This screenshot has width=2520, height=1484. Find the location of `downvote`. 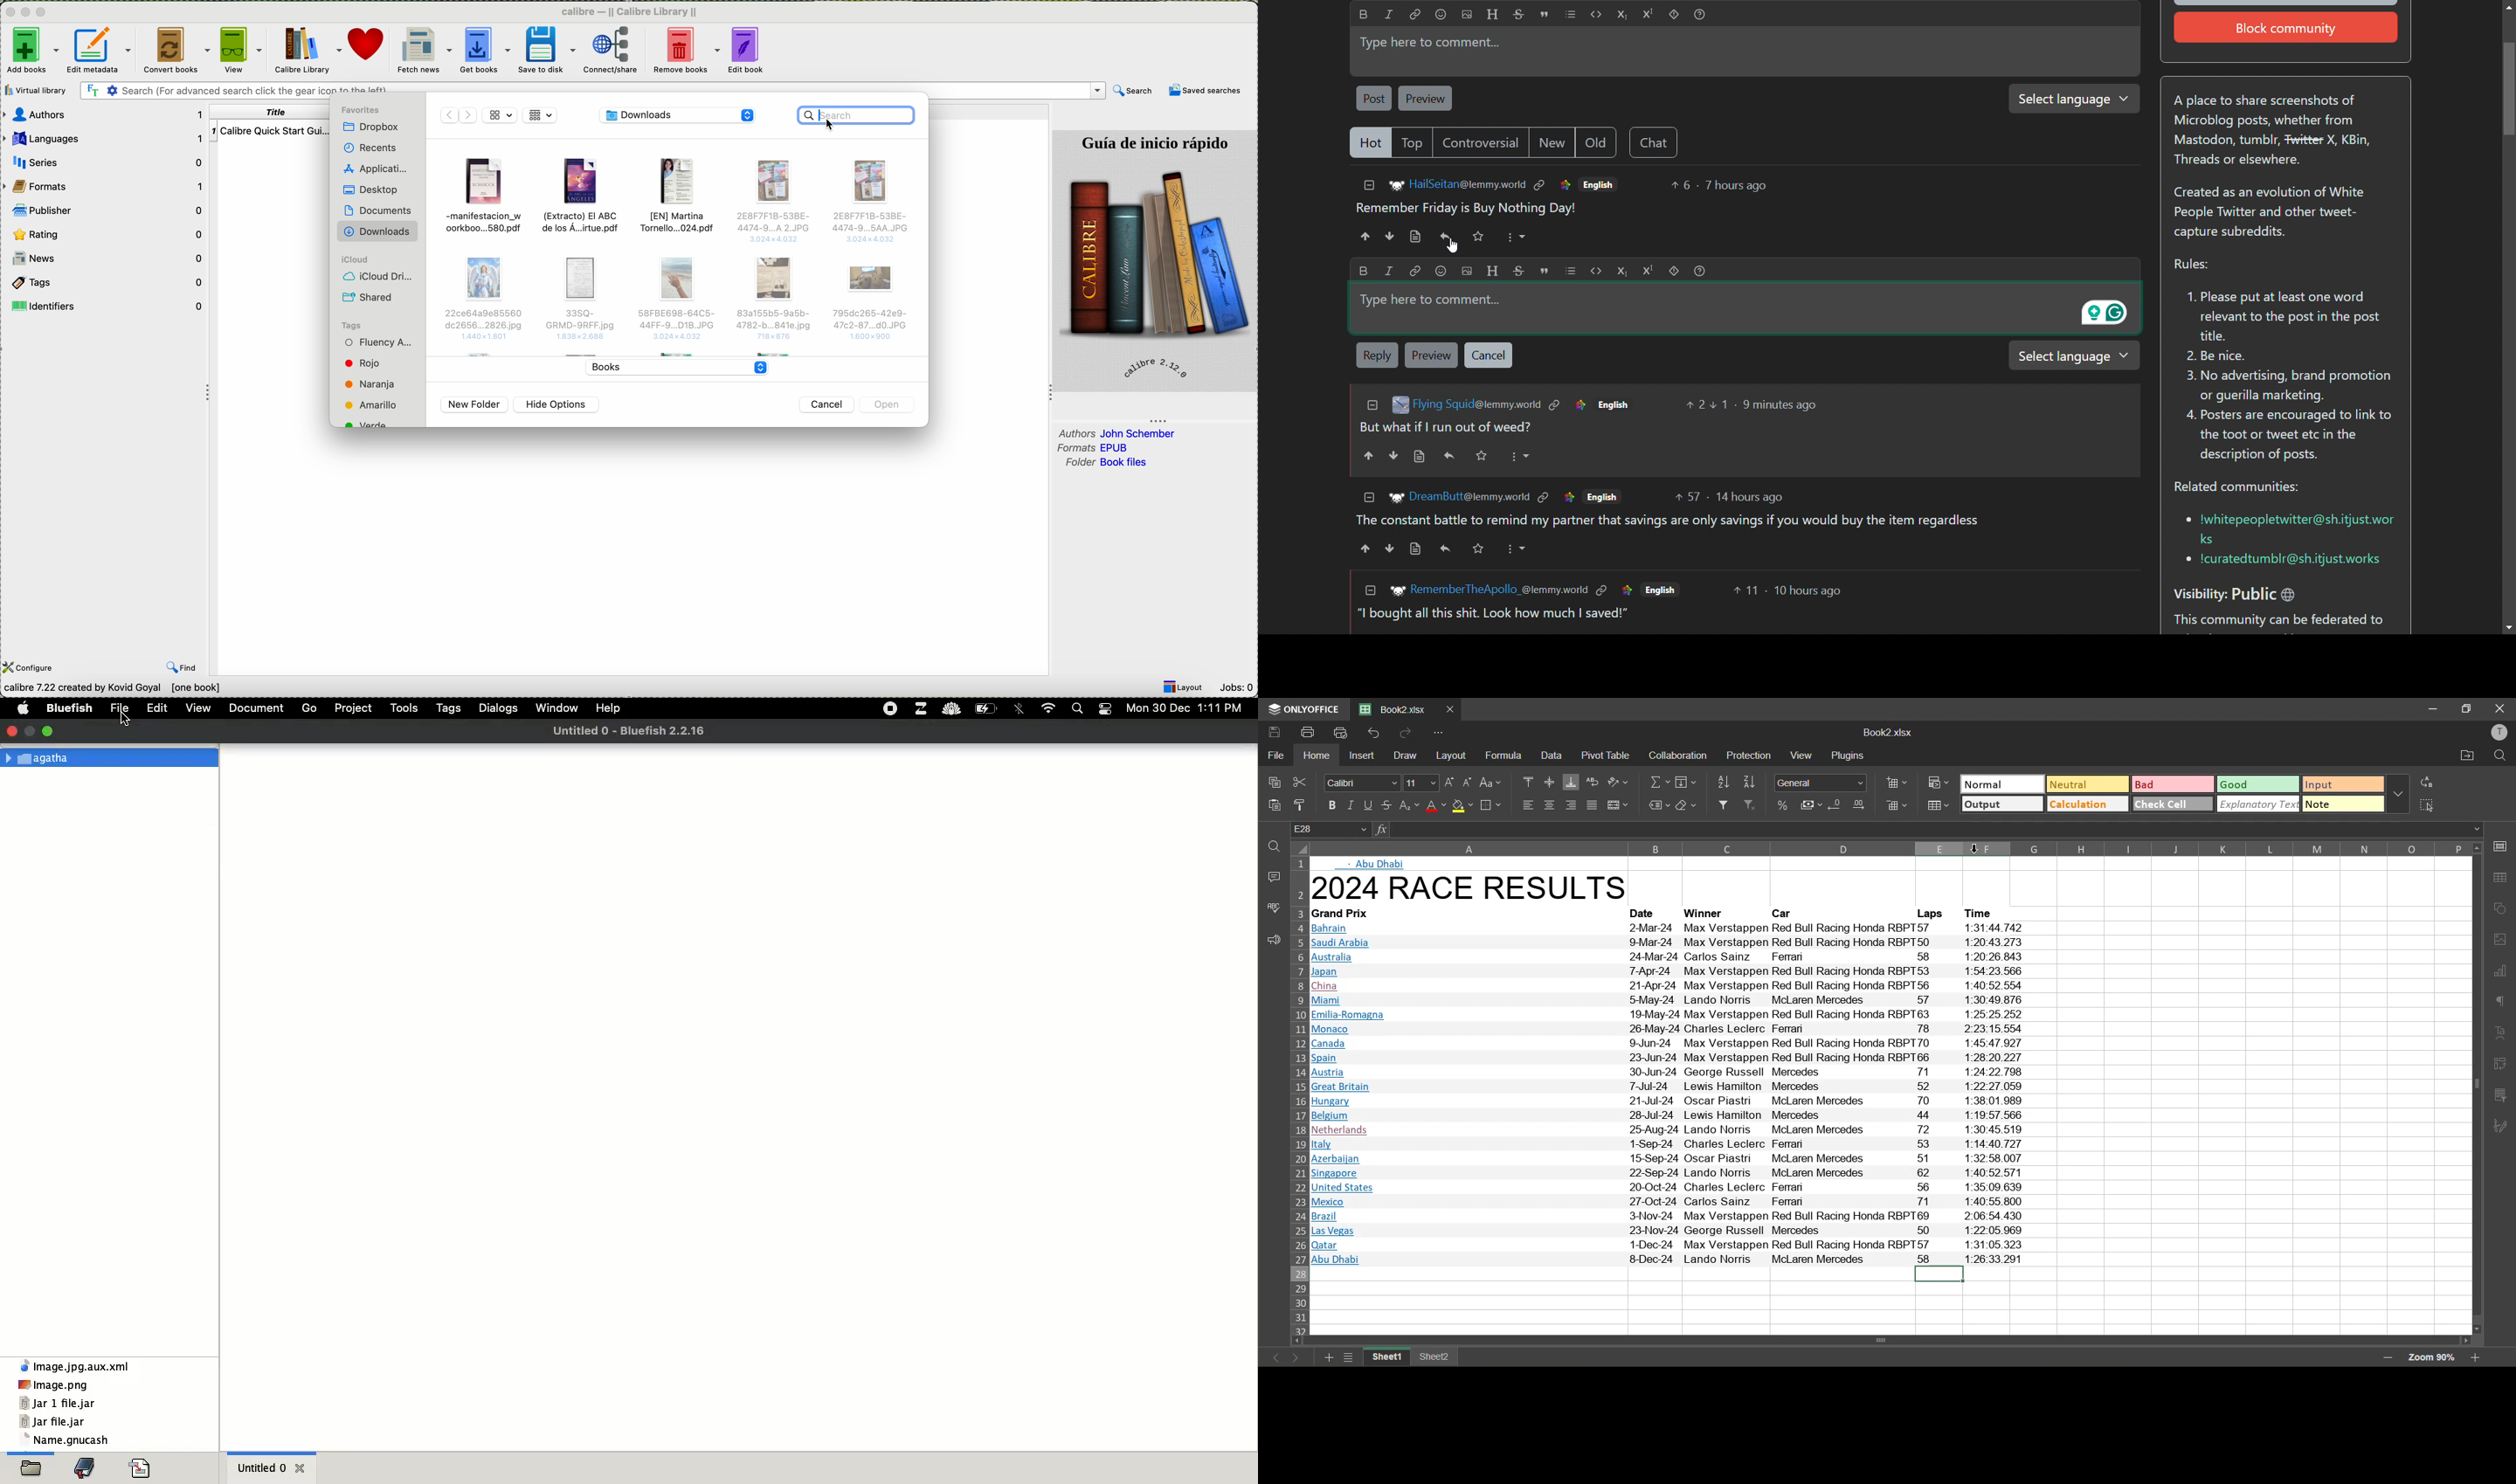

downvote is located at coordinates (1394, 457).